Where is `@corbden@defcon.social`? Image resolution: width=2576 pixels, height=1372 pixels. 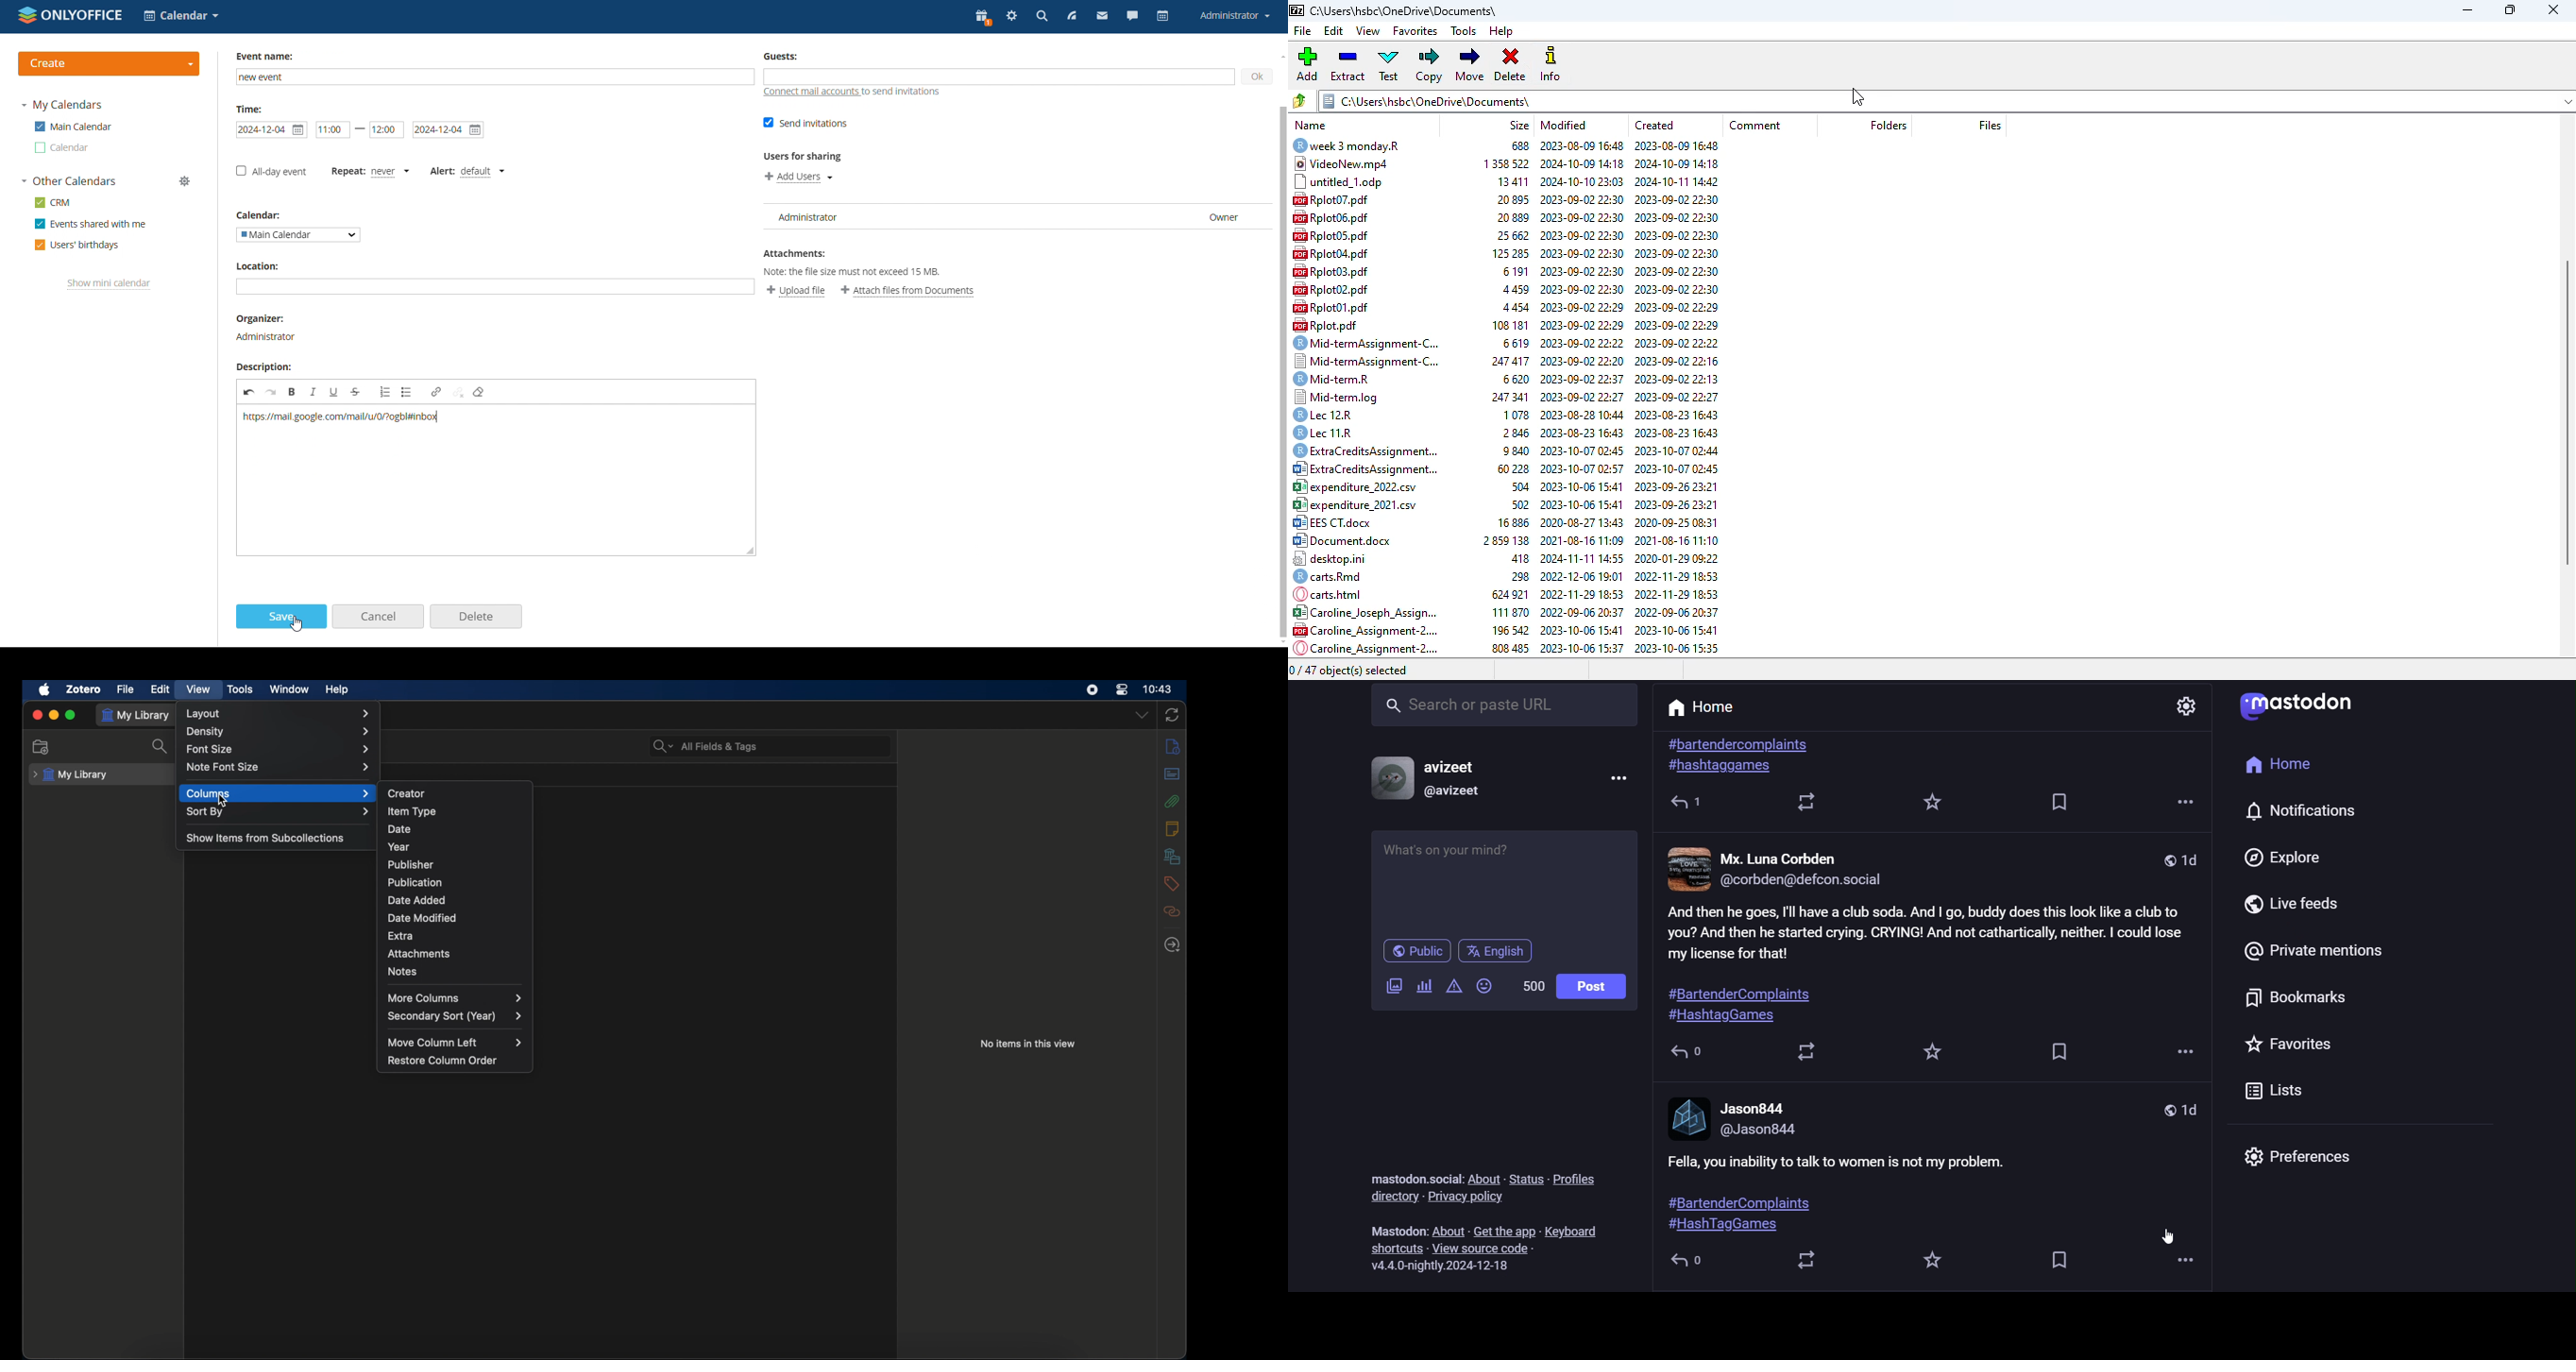 @corbden@defcon.social is located at coordinates (1805, 881).